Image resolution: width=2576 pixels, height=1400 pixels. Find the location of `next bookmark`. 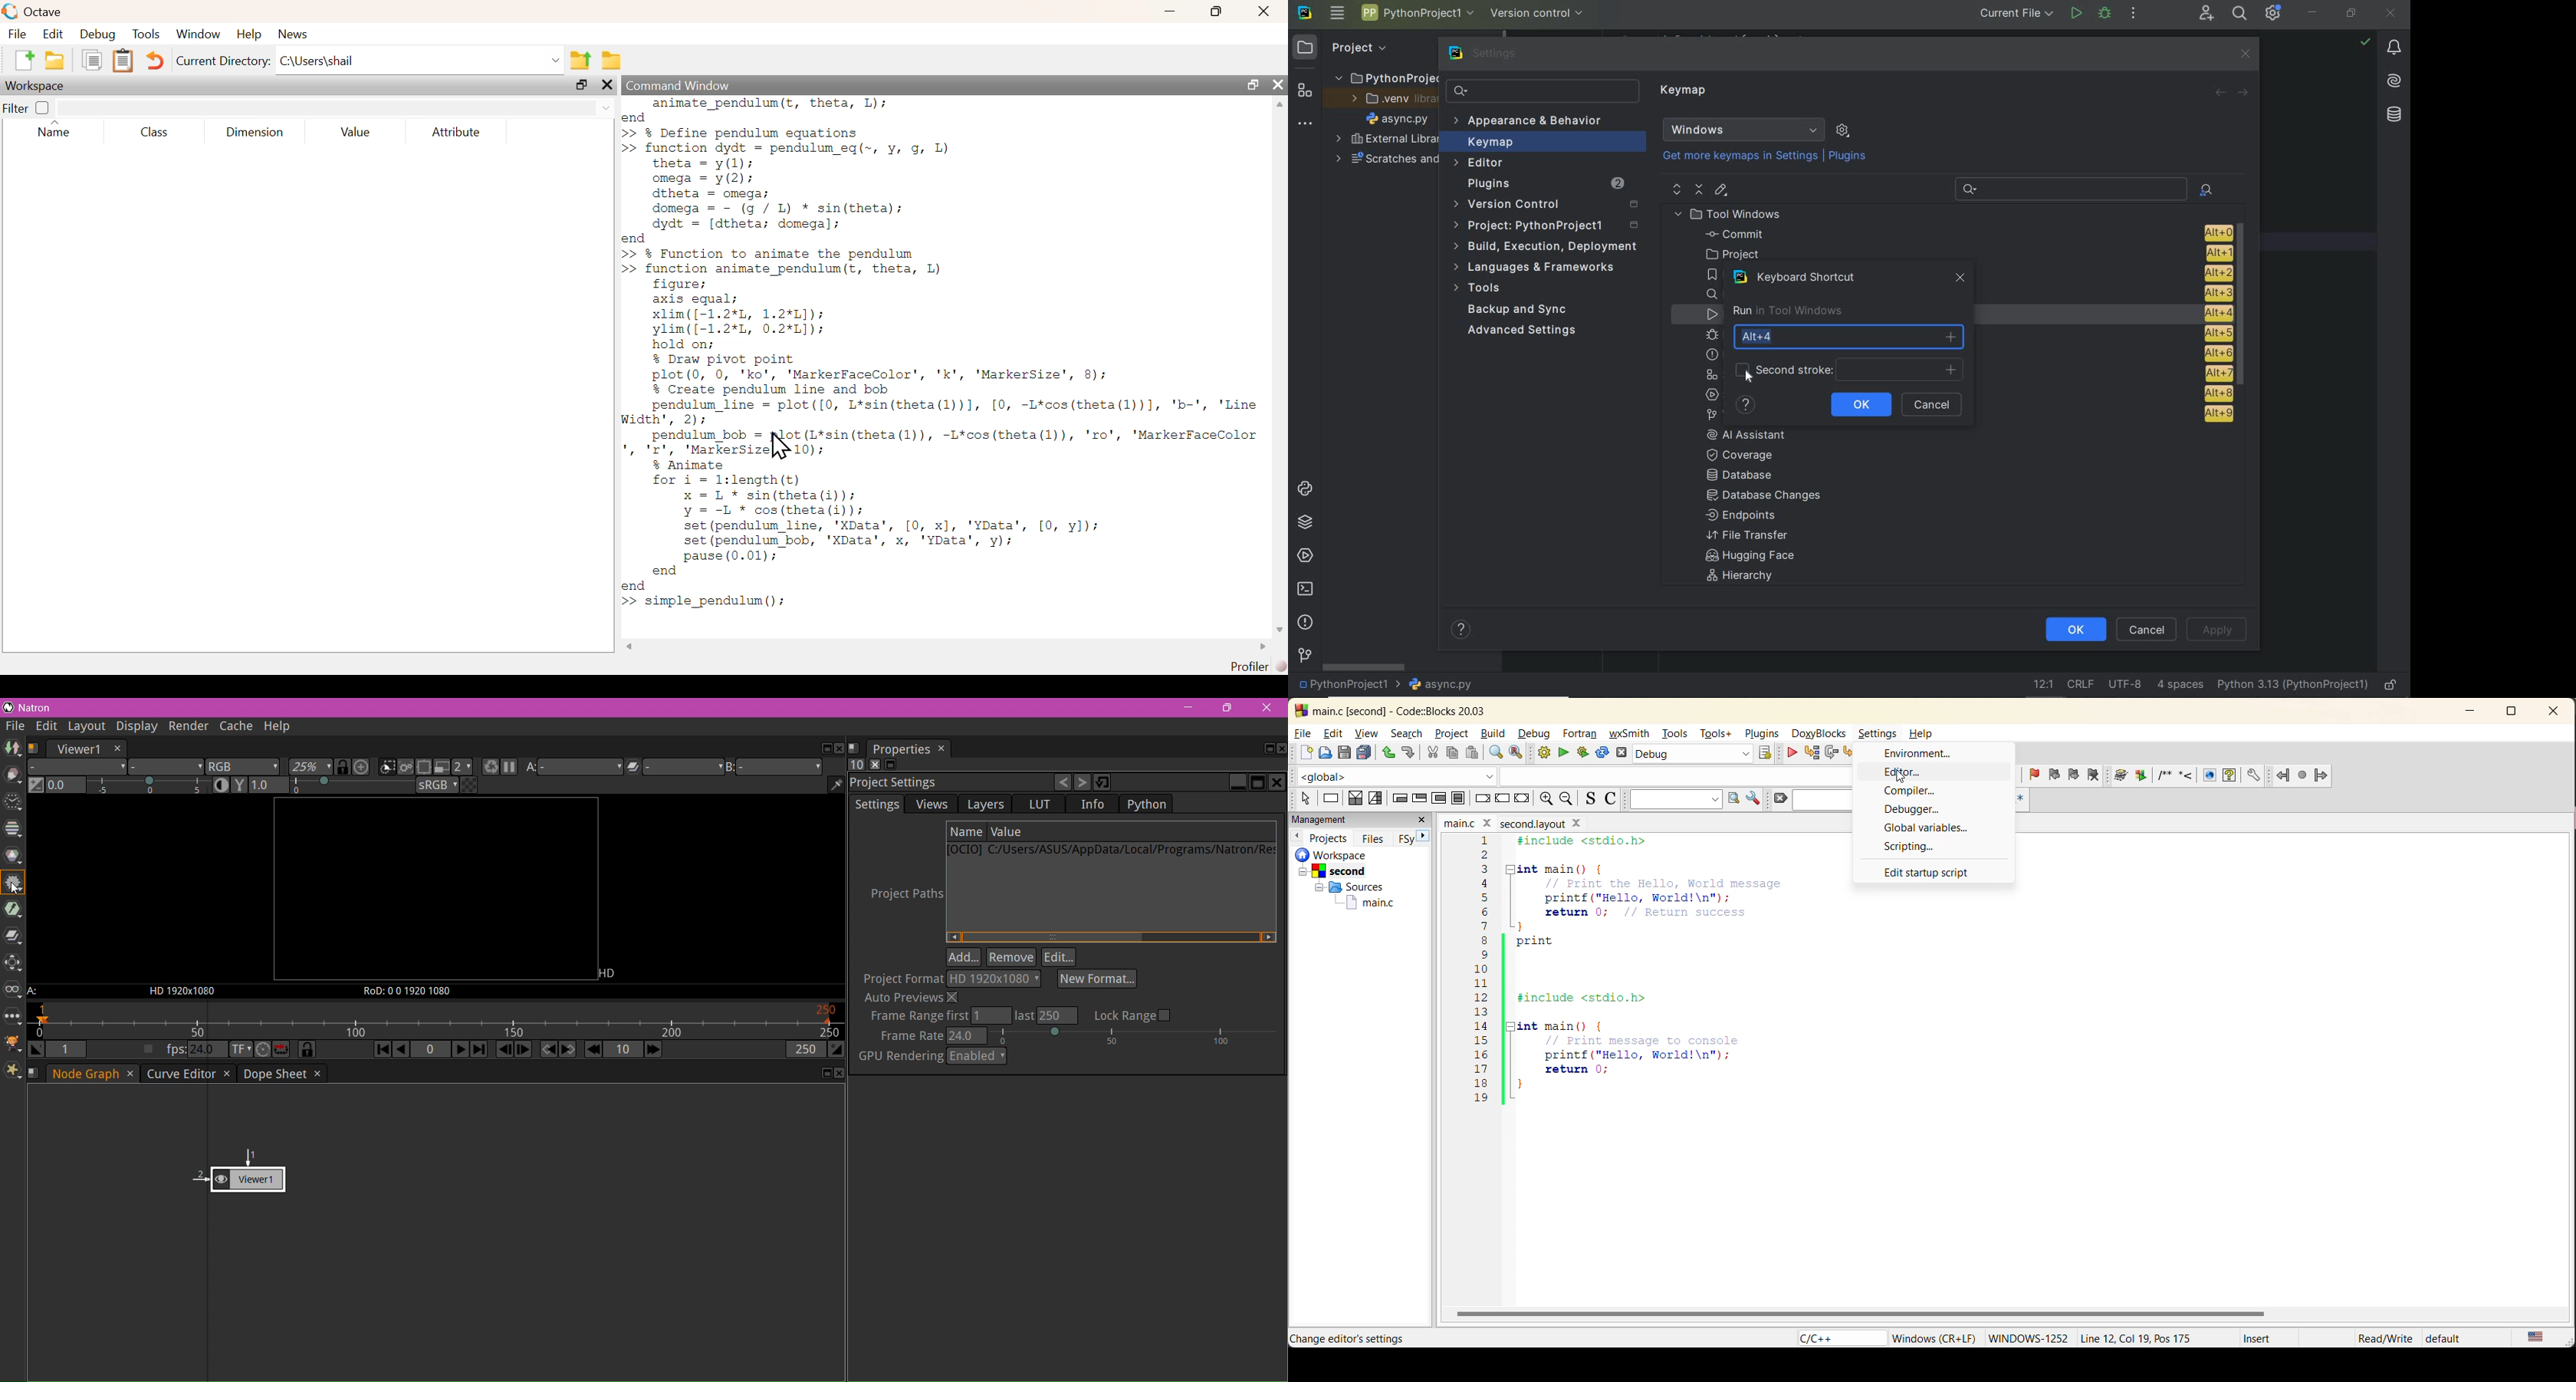

next bookmark is located at coordinates (2073, 775).